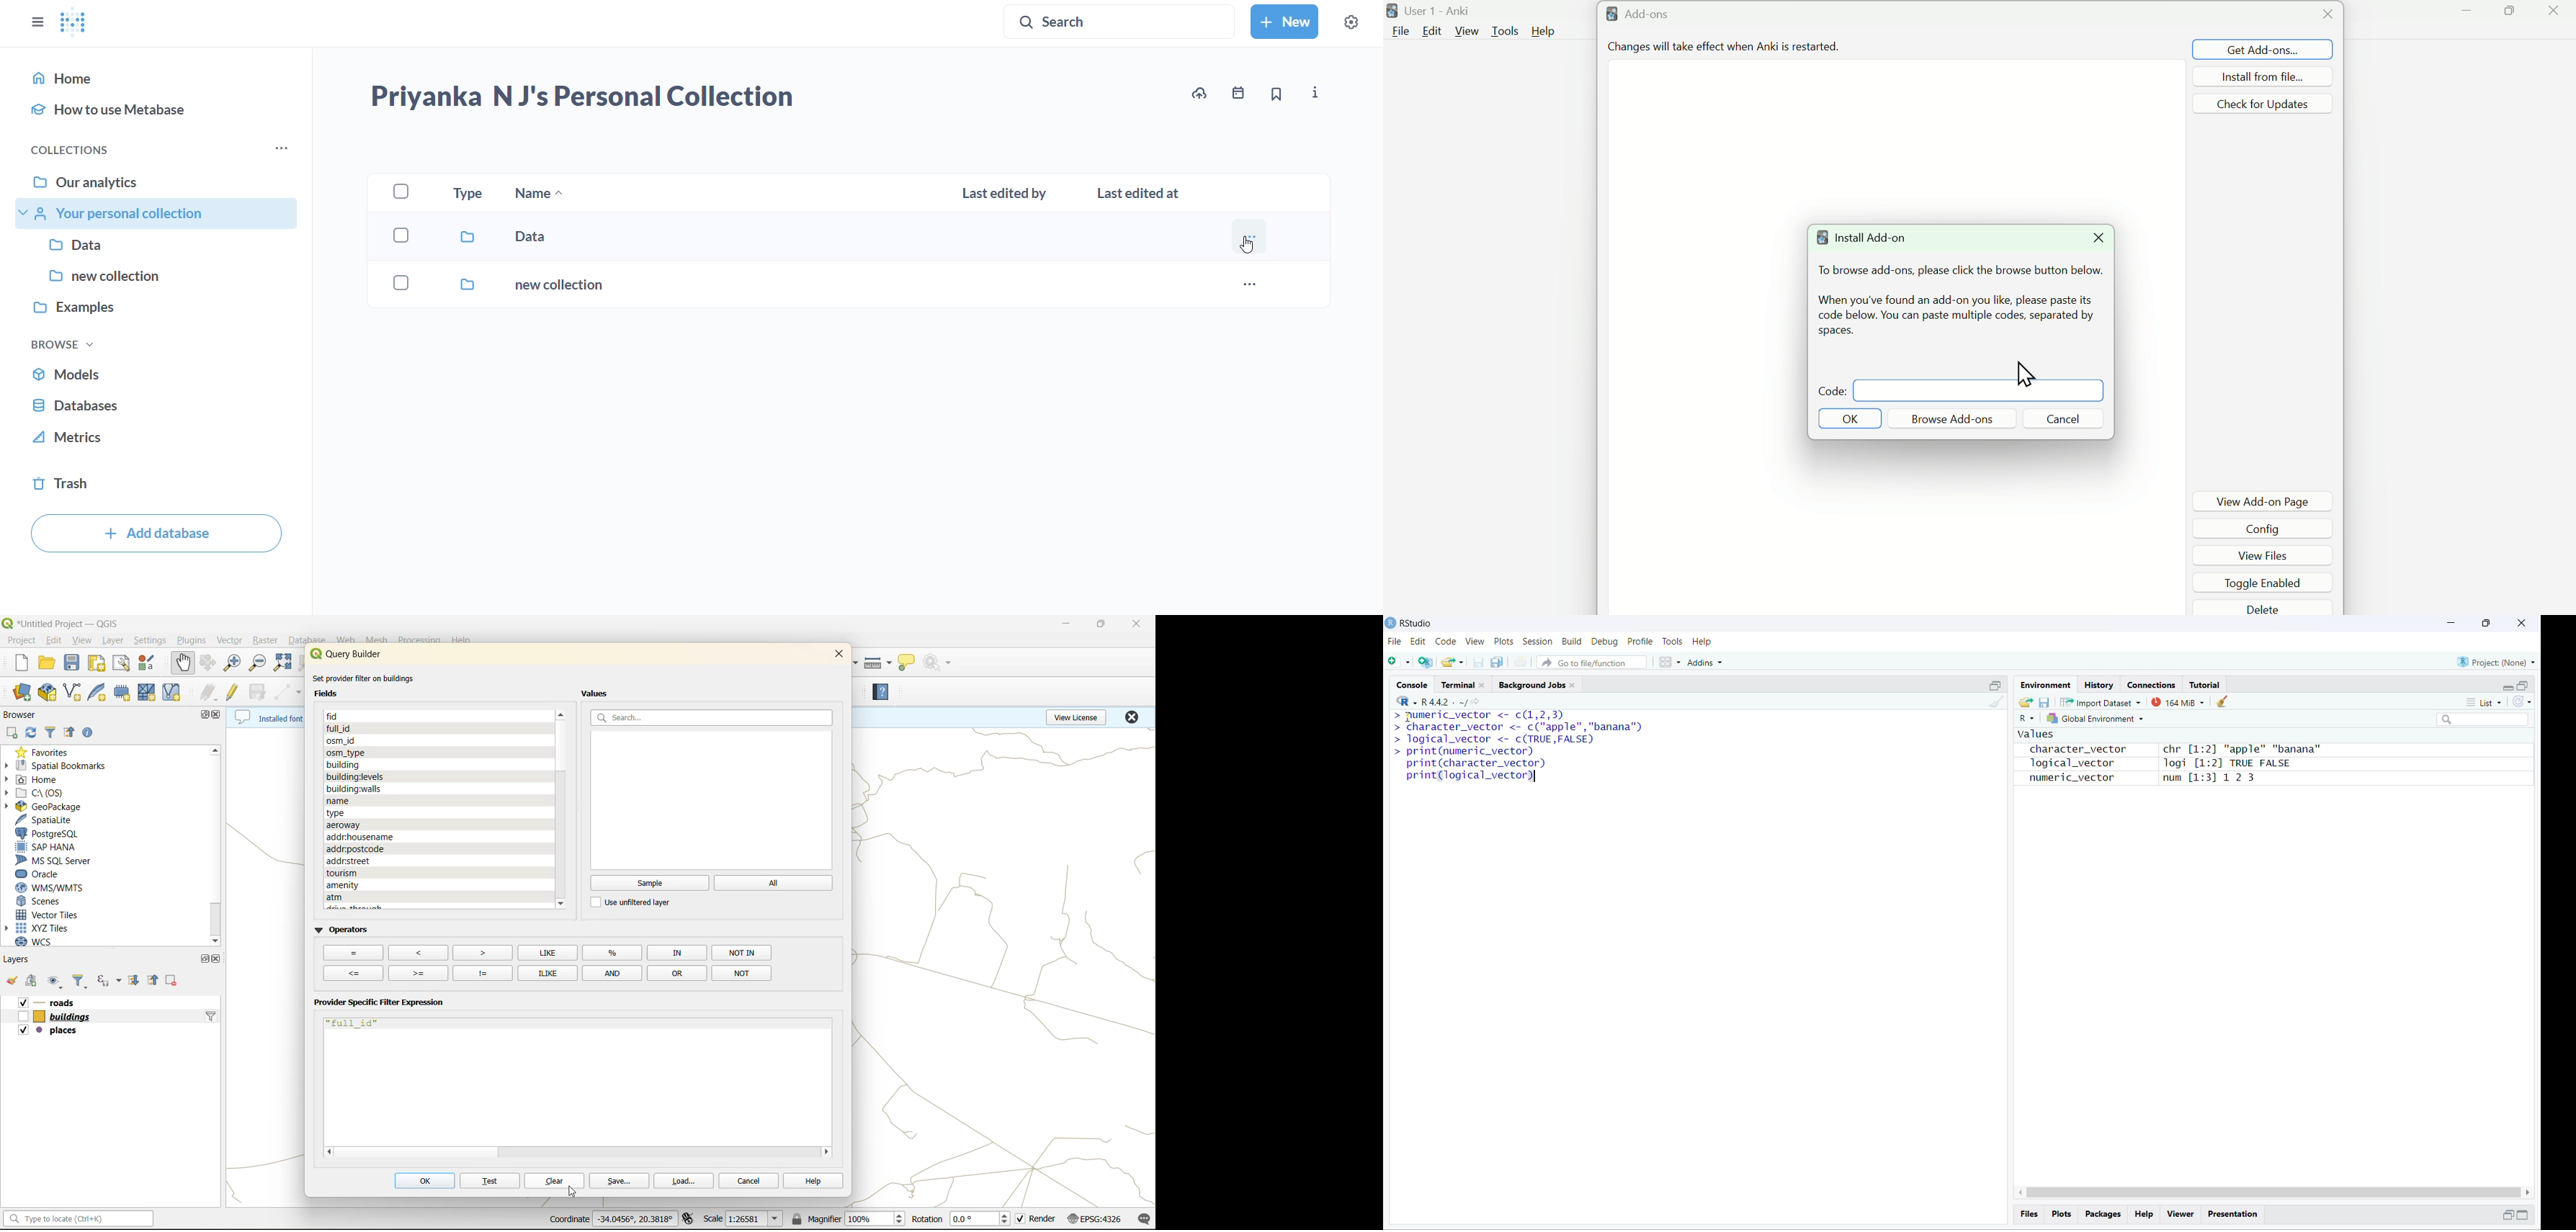  I want to click on opertators, so click(677, 952).